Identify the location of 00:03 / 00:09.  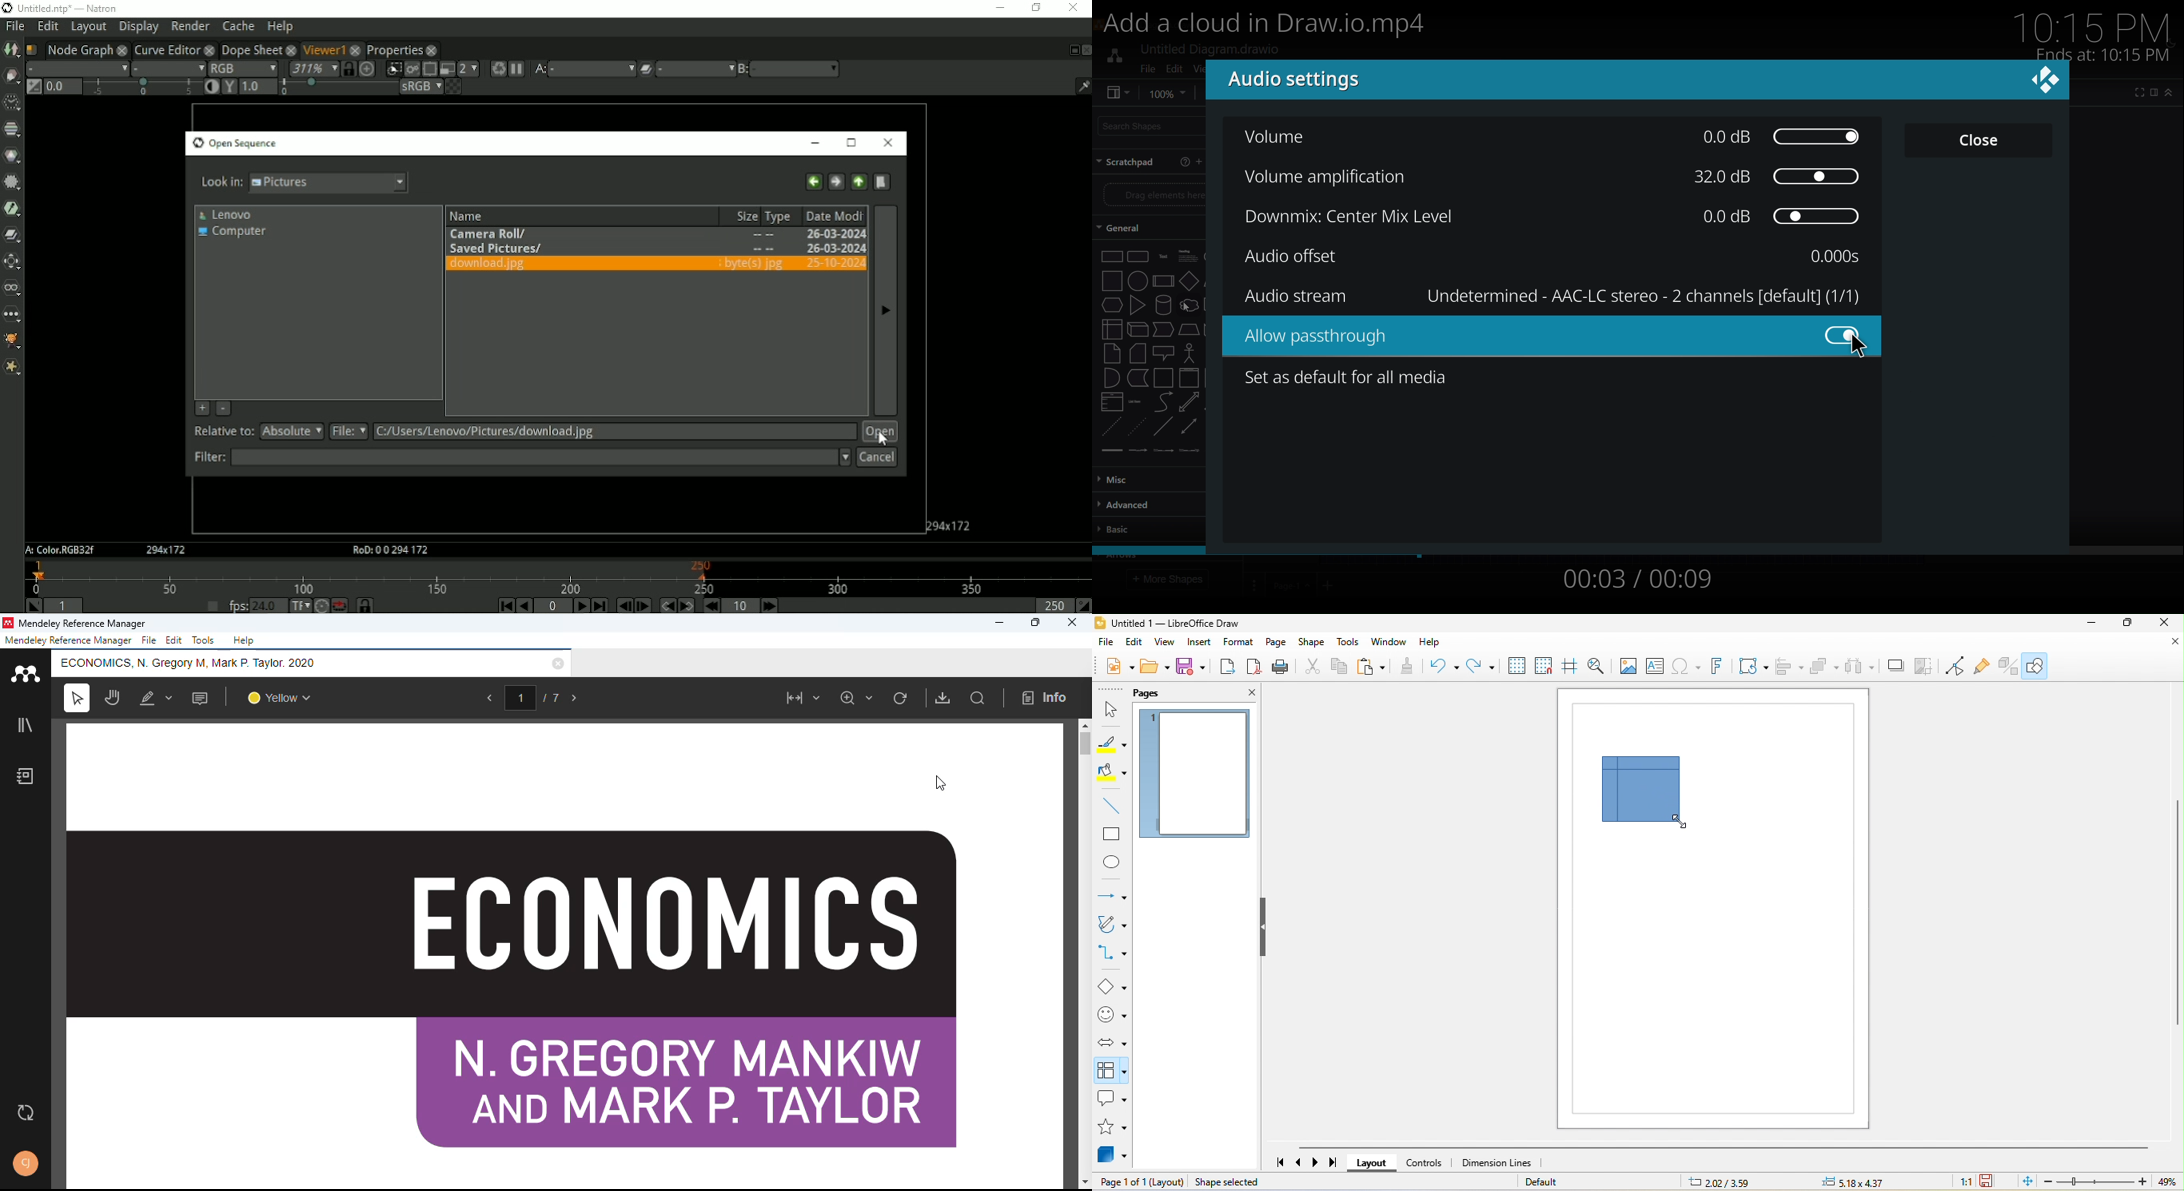
(1638, 576).